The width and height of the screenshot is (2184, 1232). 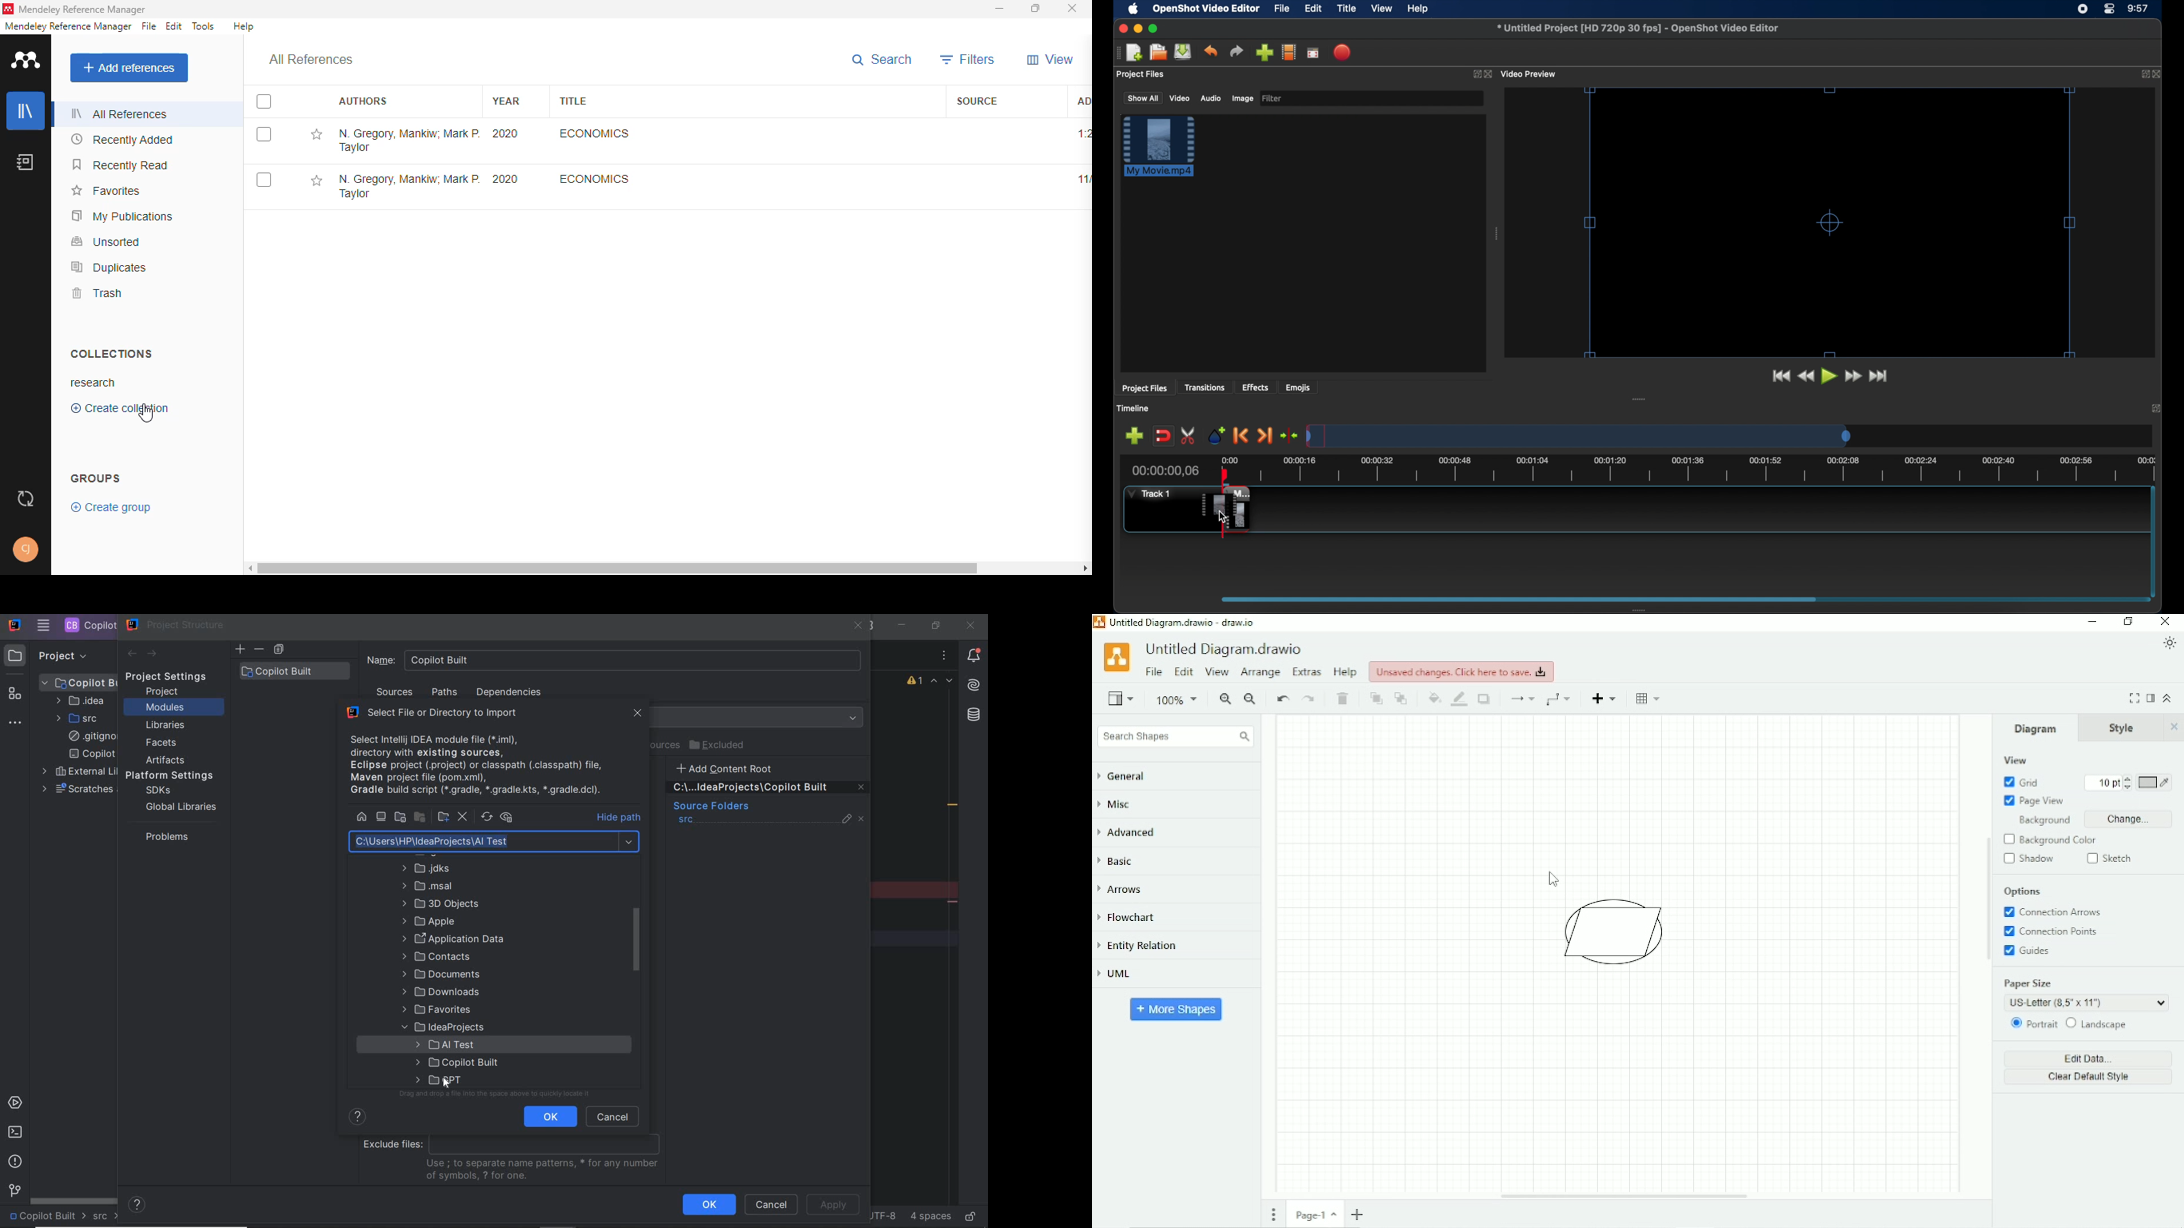 I want to click on filters, so click(x=968, y=59).